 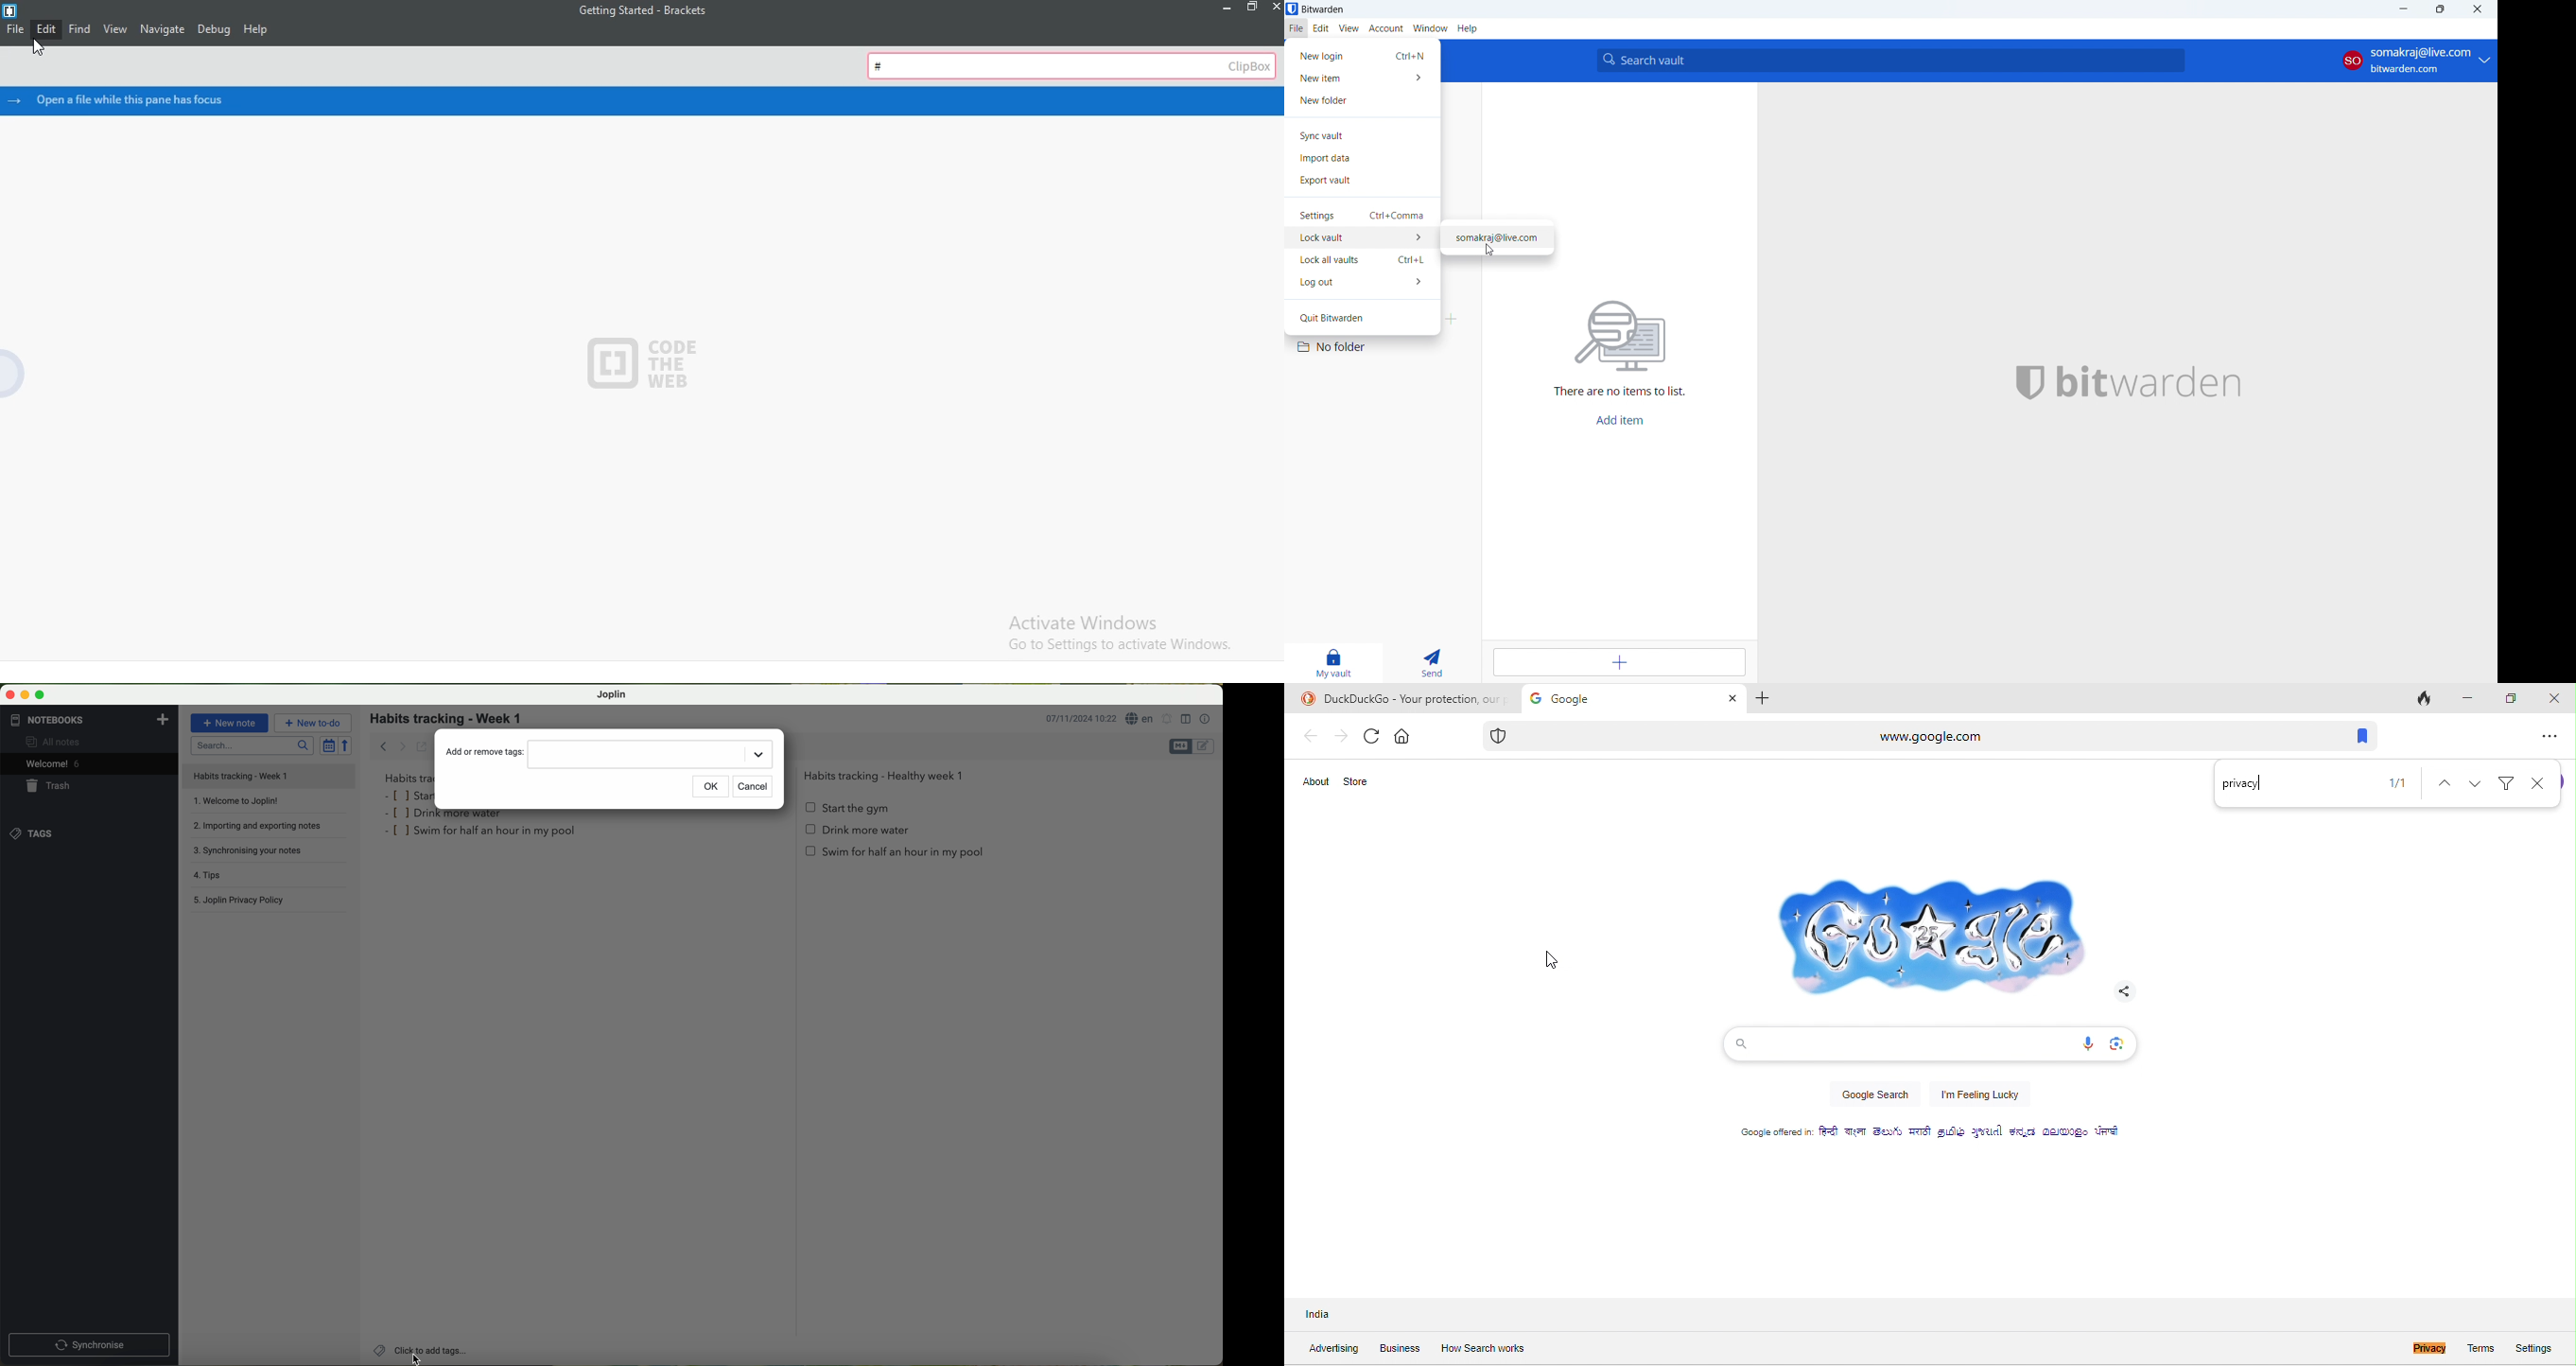 What do you see at coordinates (409, 795) in the screenshot?
I see `star` at bounding box center [409, 795].